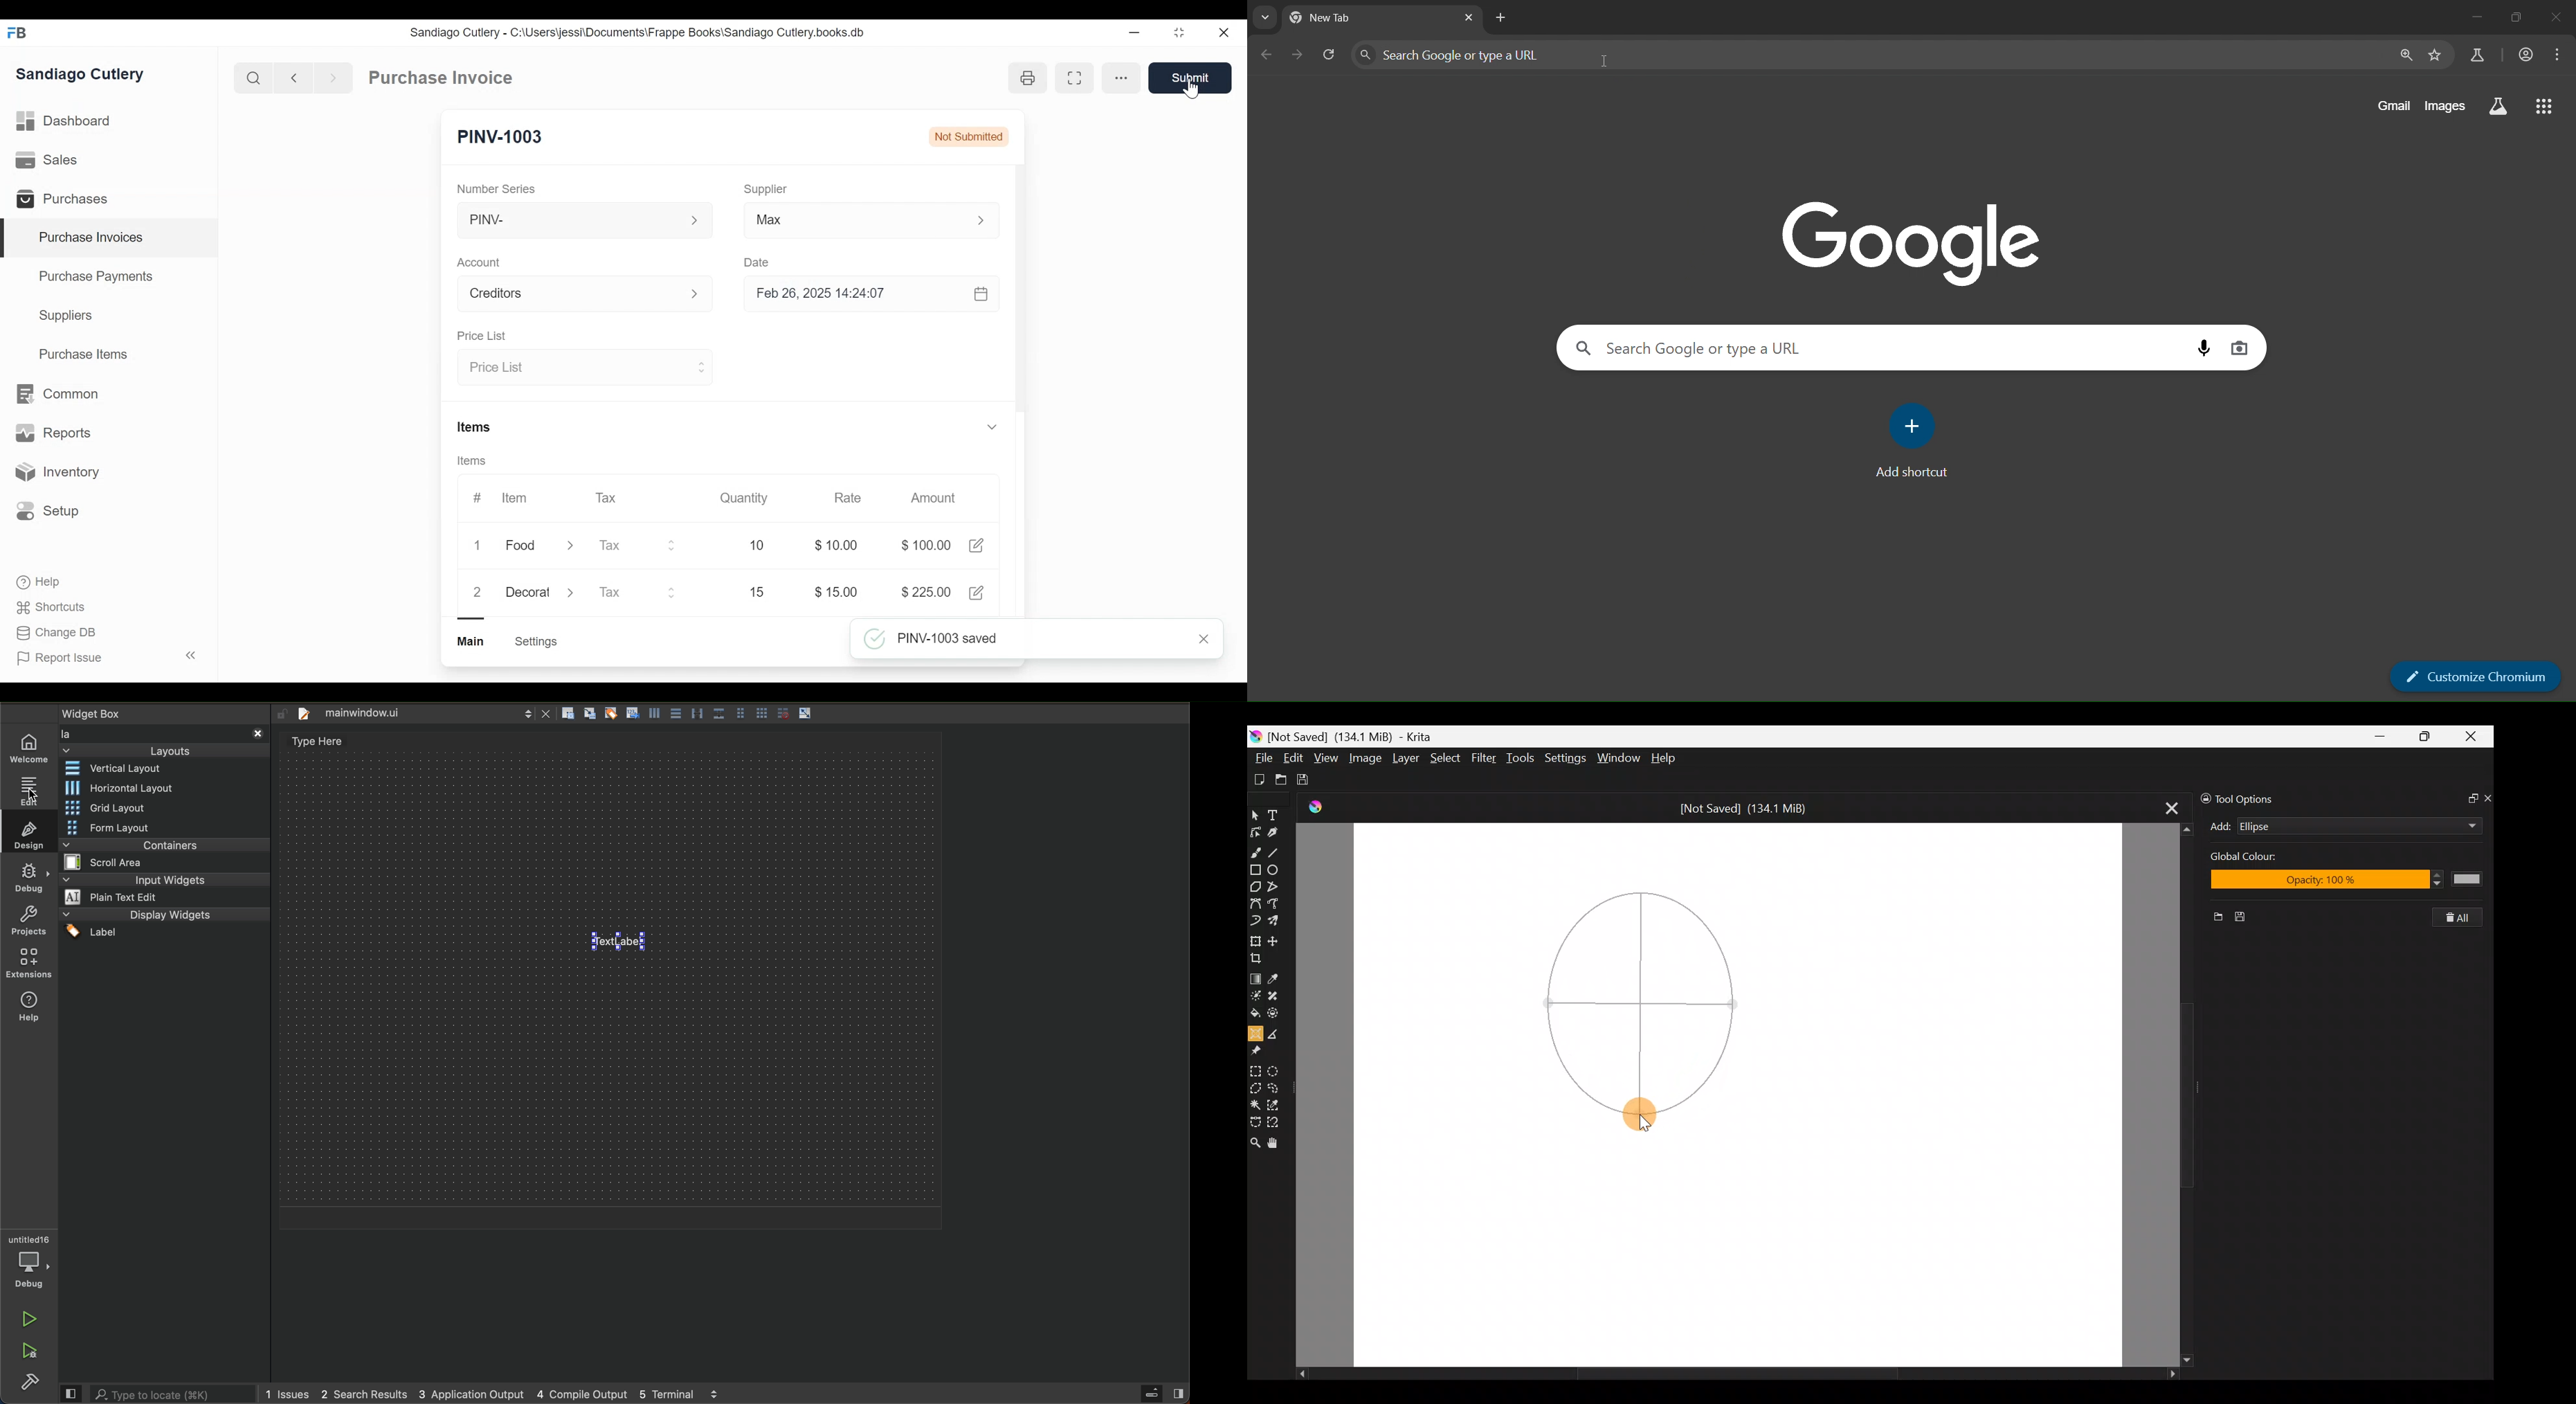 The height and width of the screenshot is (1428, 2576). I want to click on Float docker, so click(2468, 799).